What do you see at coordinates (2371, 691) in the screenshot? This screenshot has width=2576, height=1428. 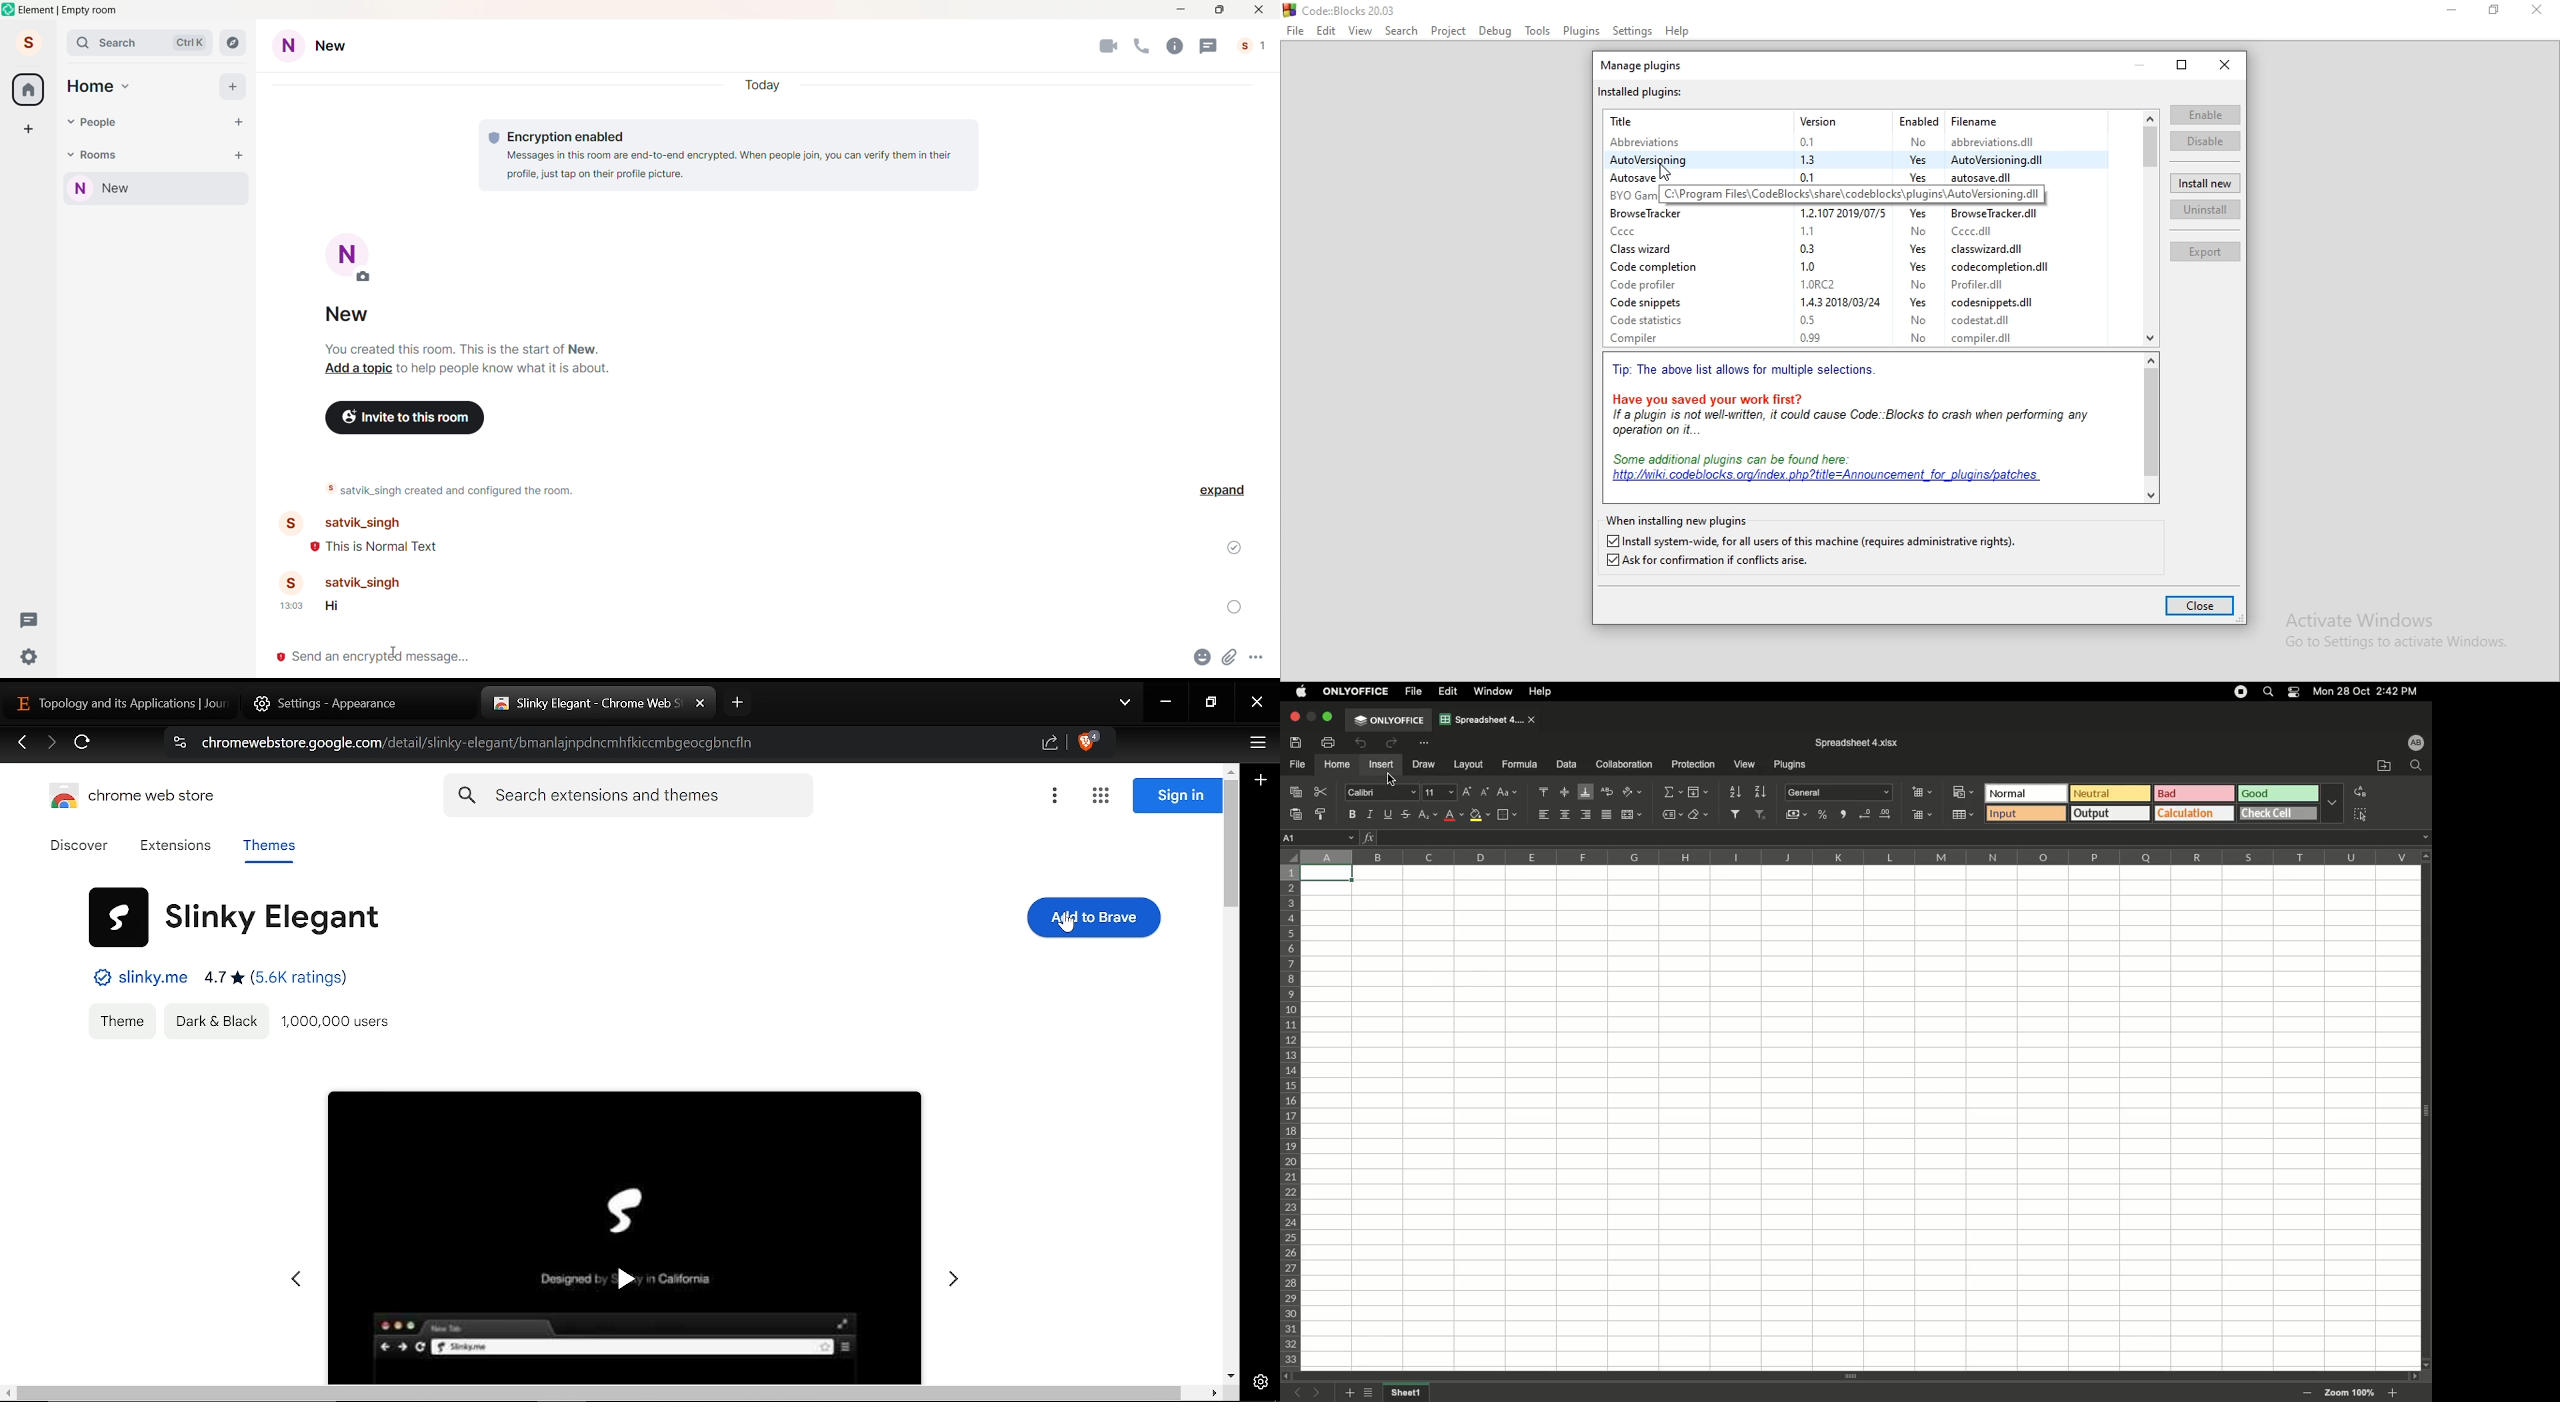 I see `Date/time` at bounding box center [2371, 691].